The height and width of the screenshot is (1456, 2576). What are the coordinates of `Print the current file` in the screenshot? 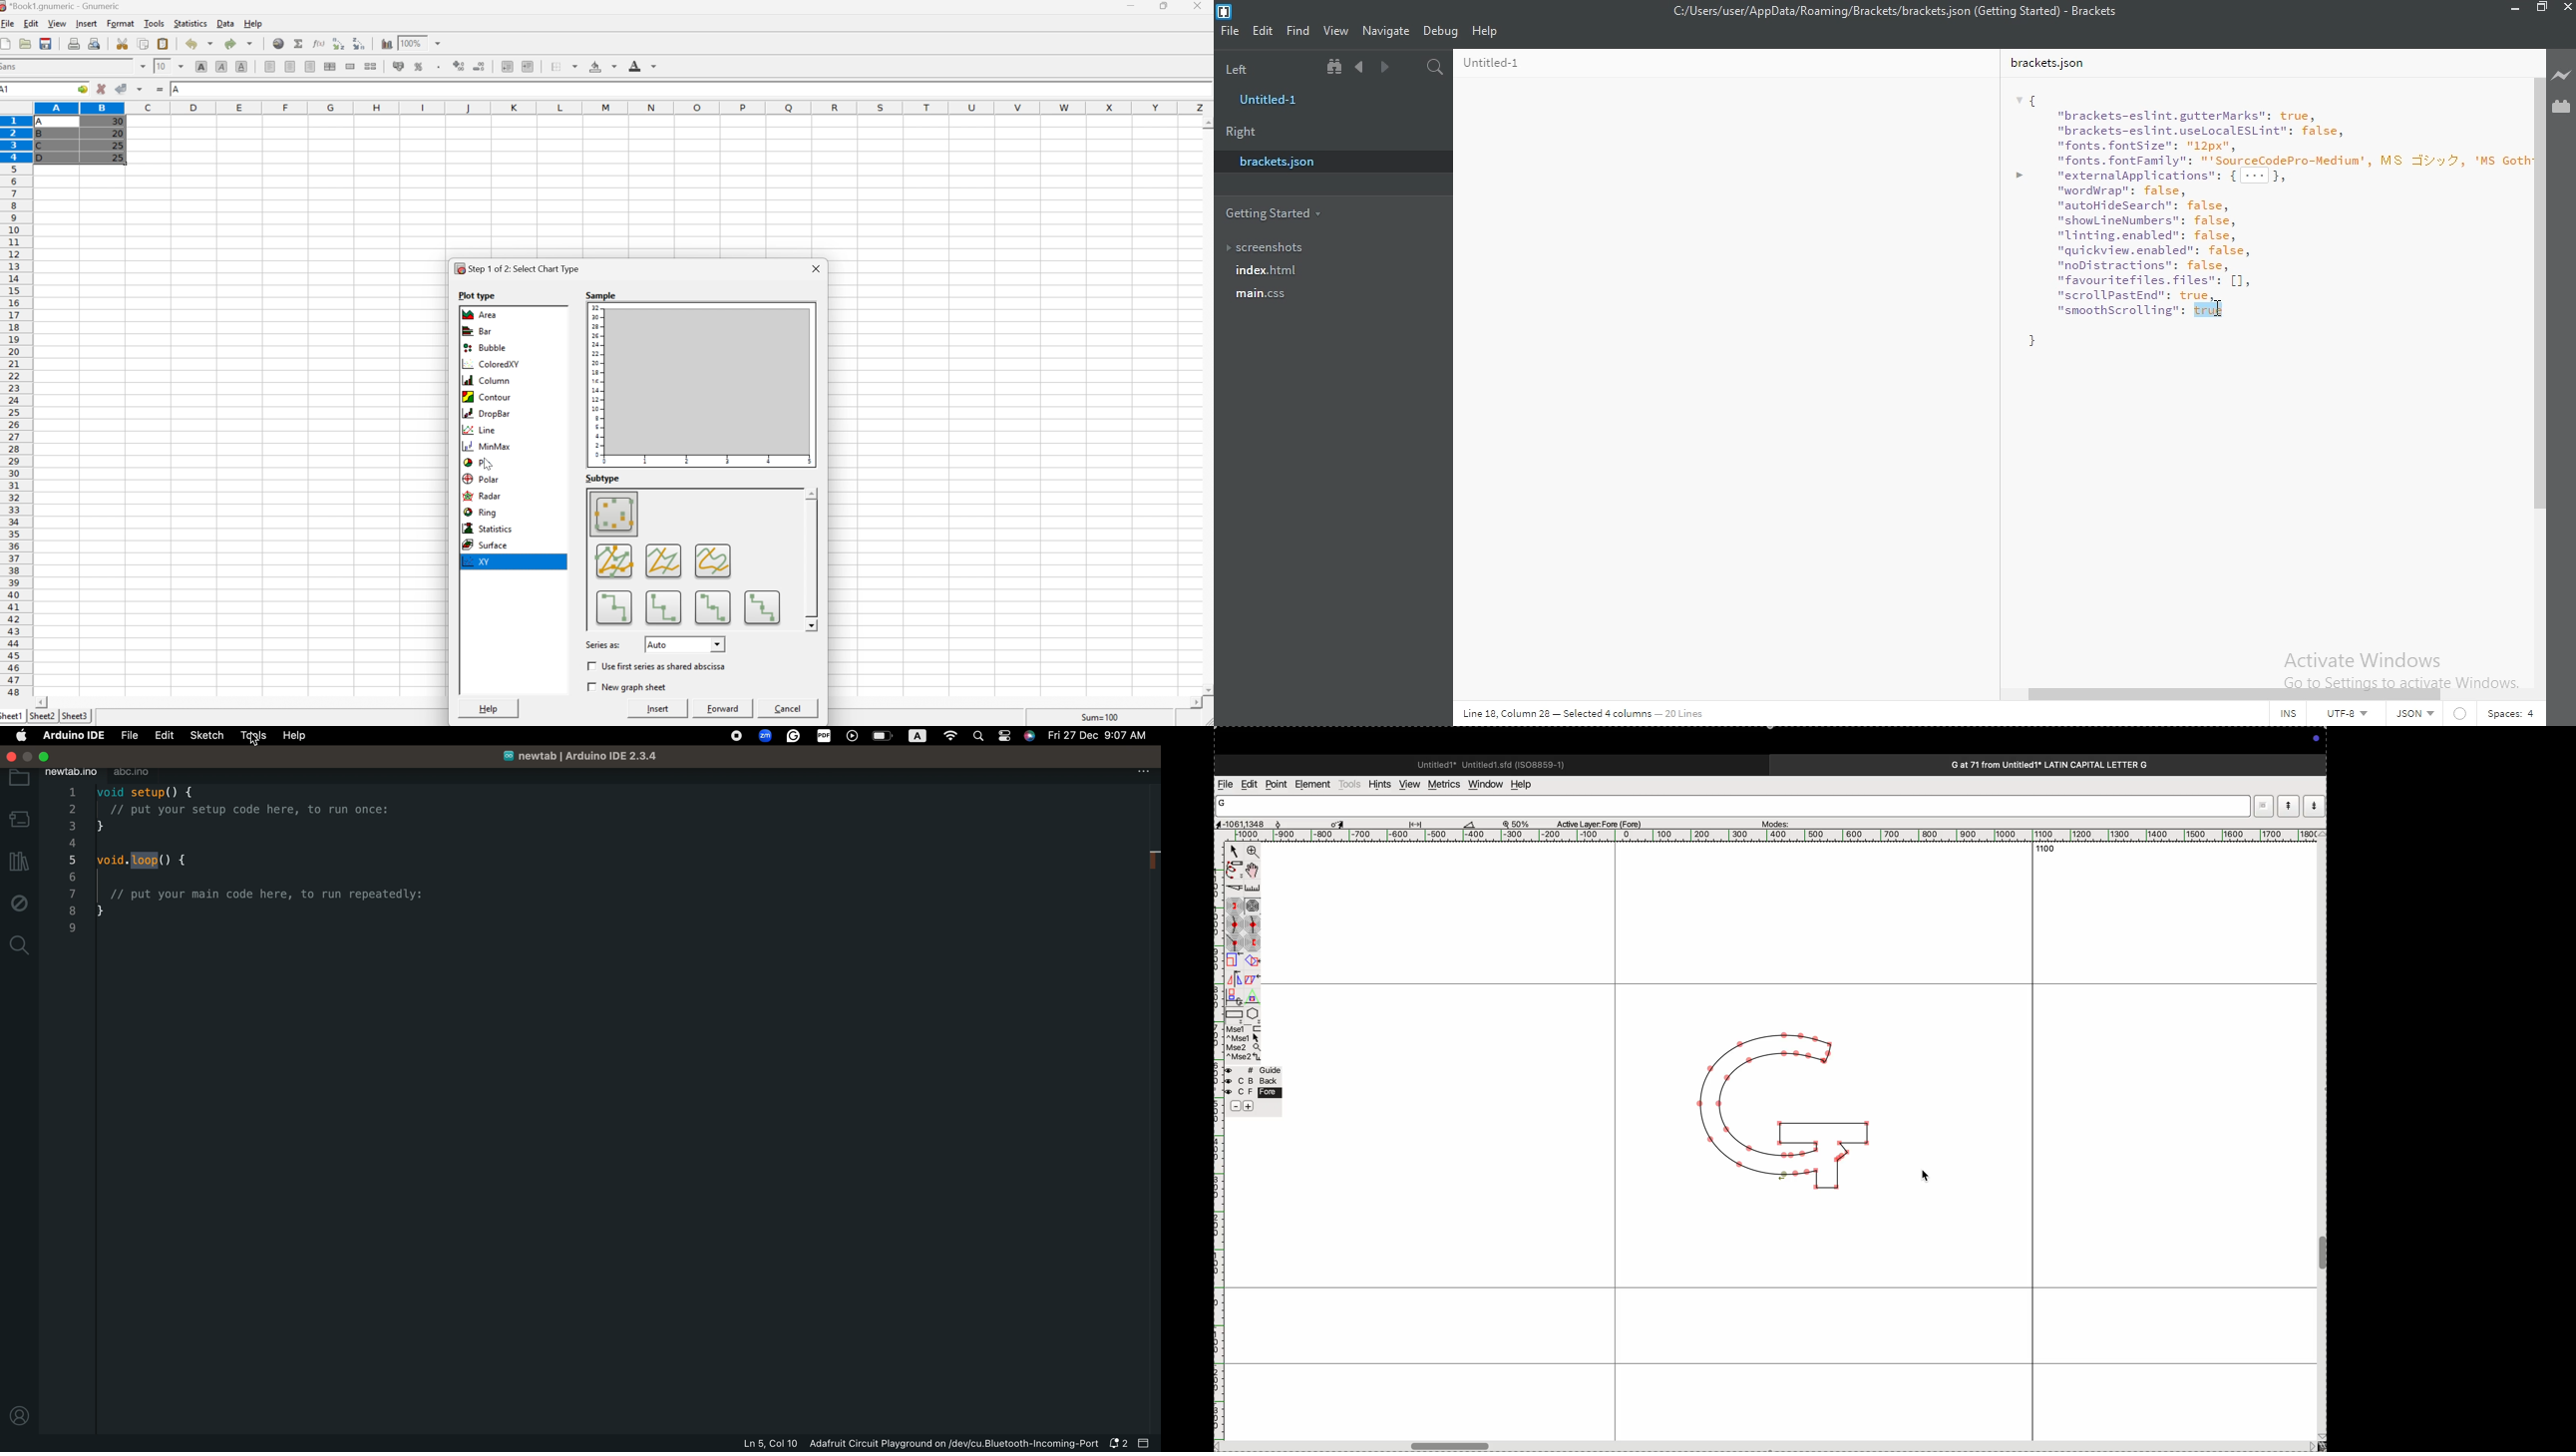 It's located at (74, 43).